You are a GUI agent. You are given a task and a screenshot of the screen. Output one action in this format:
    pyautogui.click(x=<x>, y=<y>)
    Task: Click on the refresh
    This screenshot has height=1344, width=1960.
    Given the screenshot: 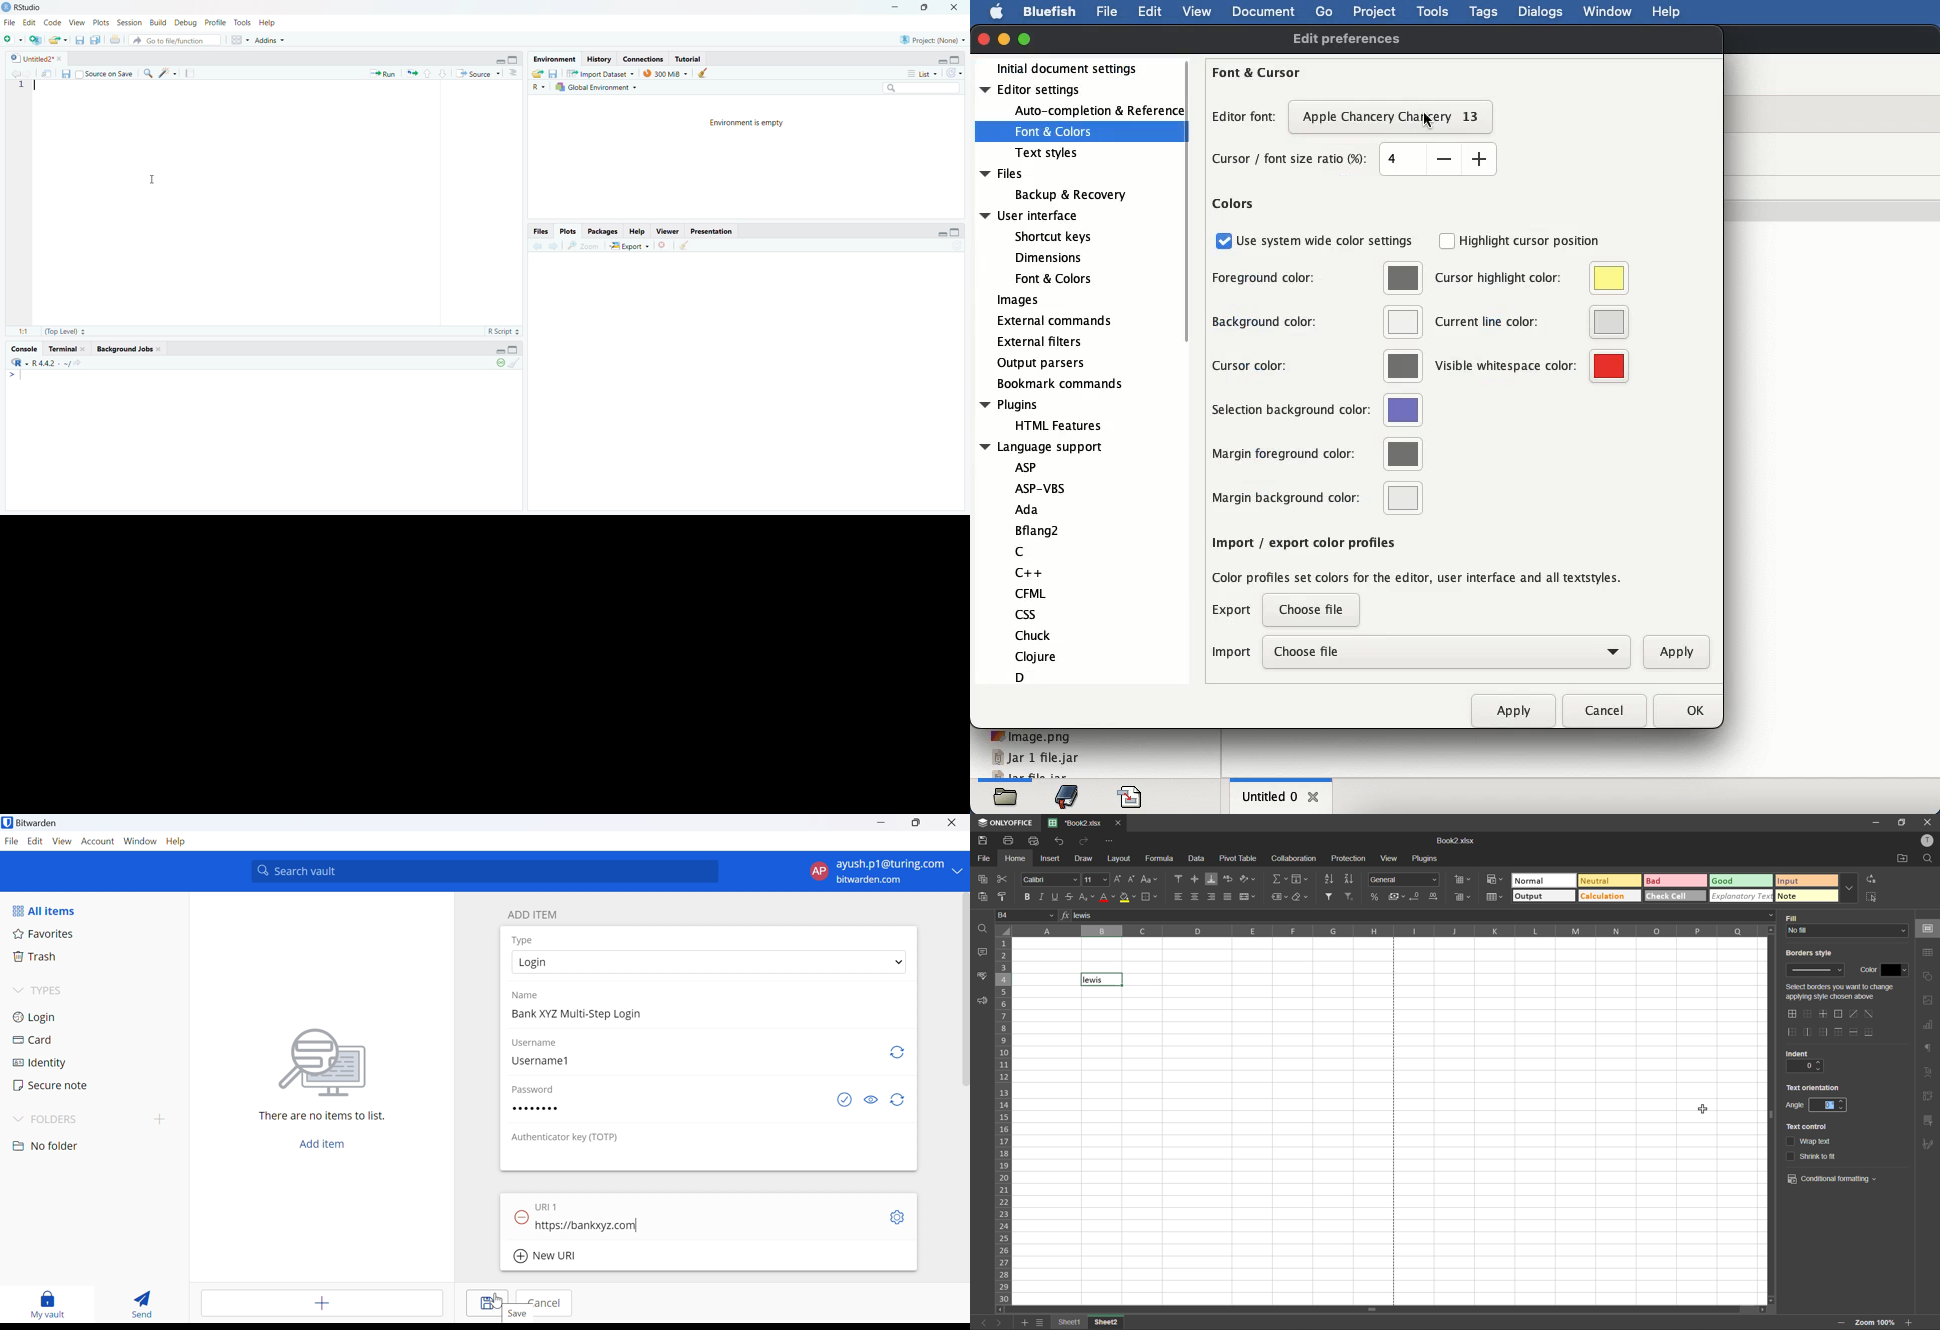 What is the action you would take?
    pyautogui.click(x=957, y=73)
    